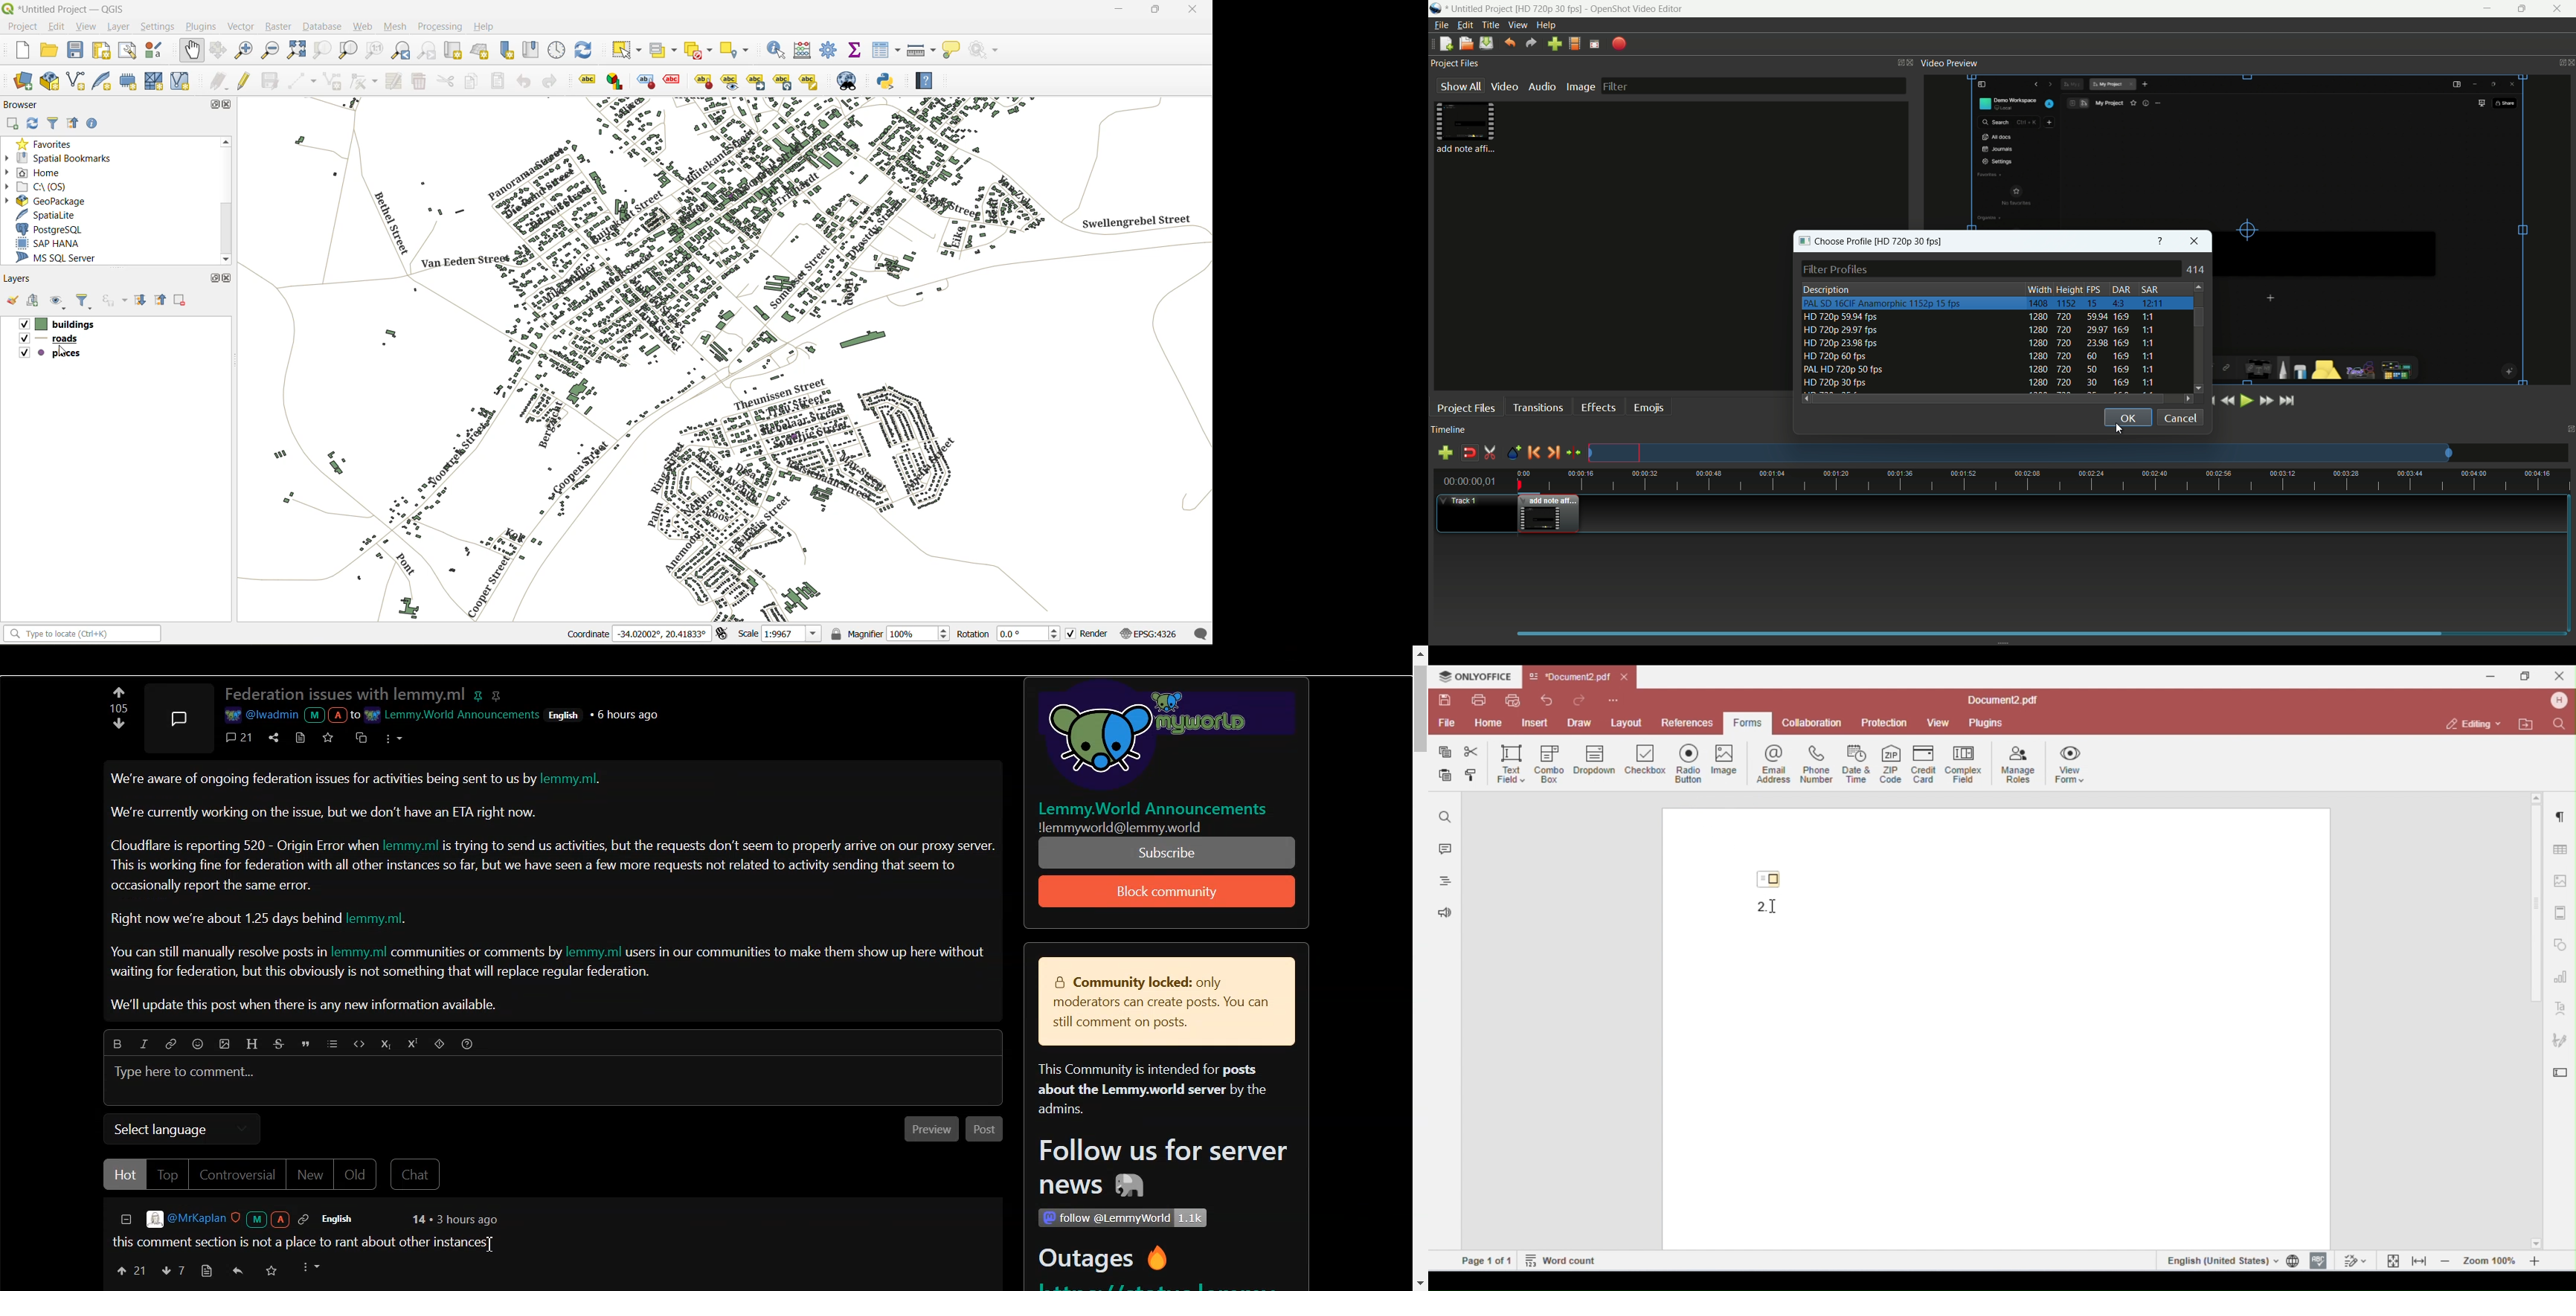 The height and width of the screenshot is (1316, 2576). What do you see at coordinates (2044, 482) in the screenshot?
I see `time` at bounding box center [2044, 482].